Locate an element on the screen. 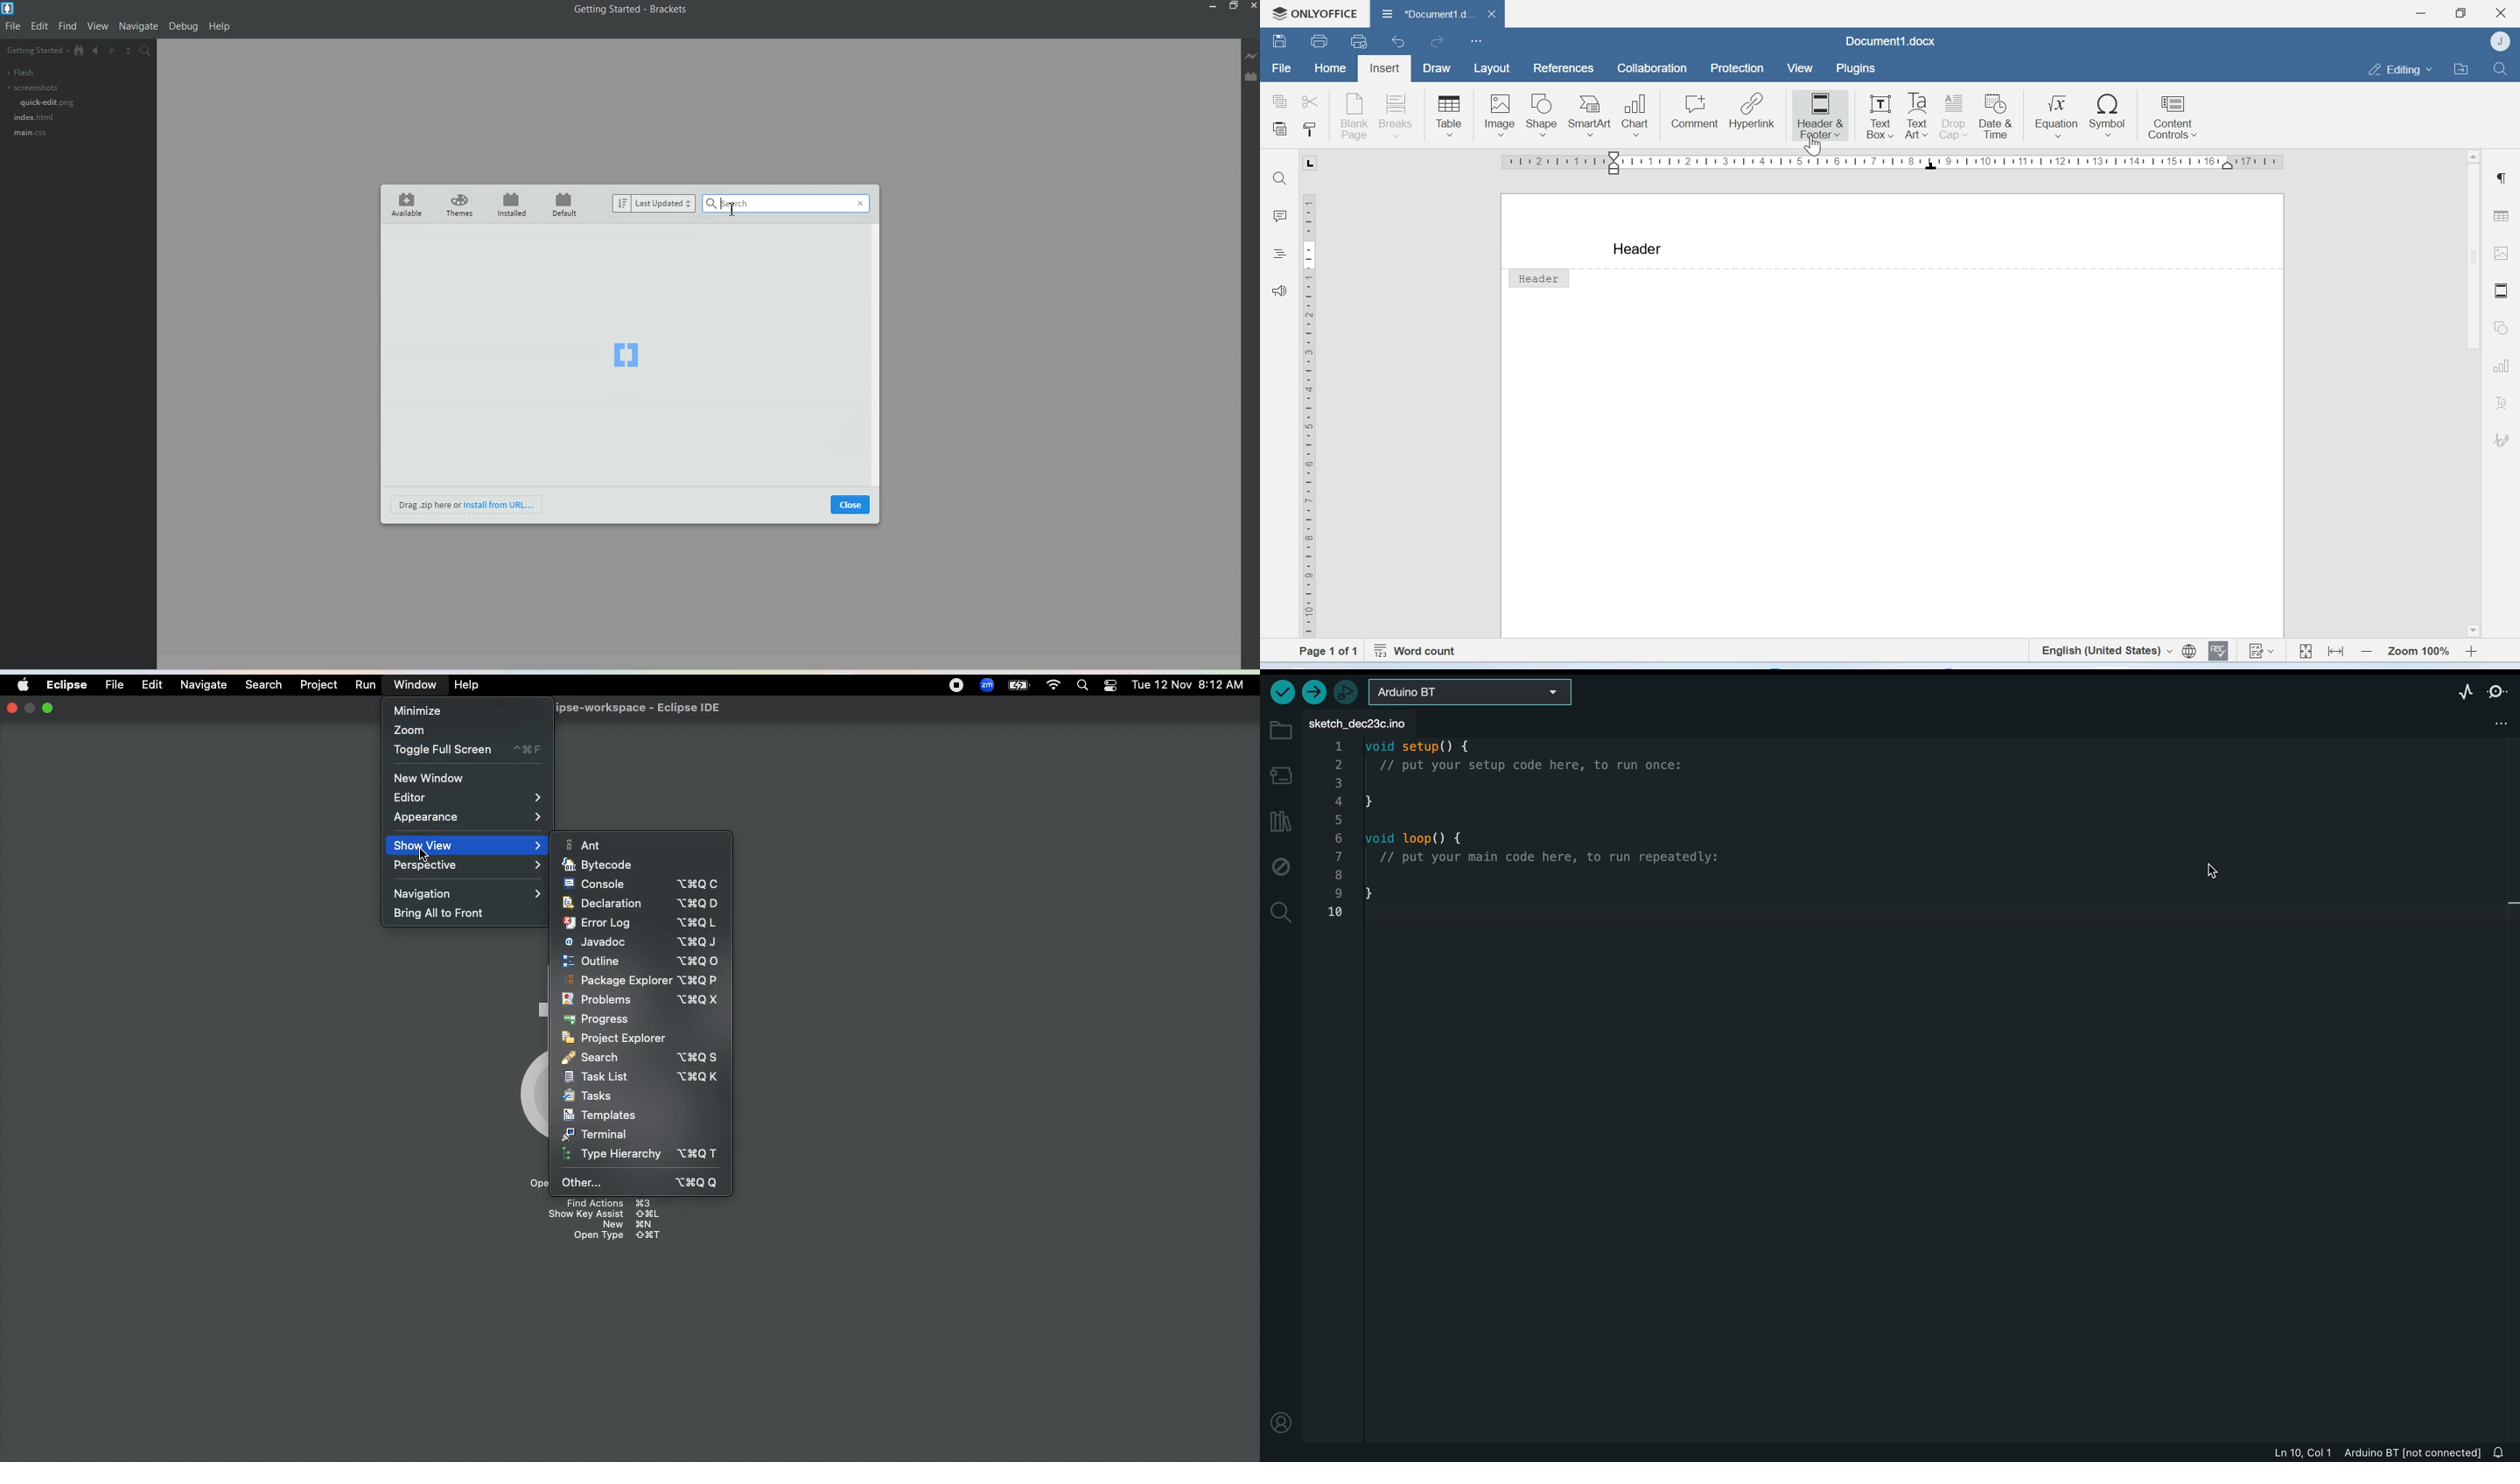 The height and width of the screenshot is (1484, 2520). Table is located at coordinates (1448, 115).